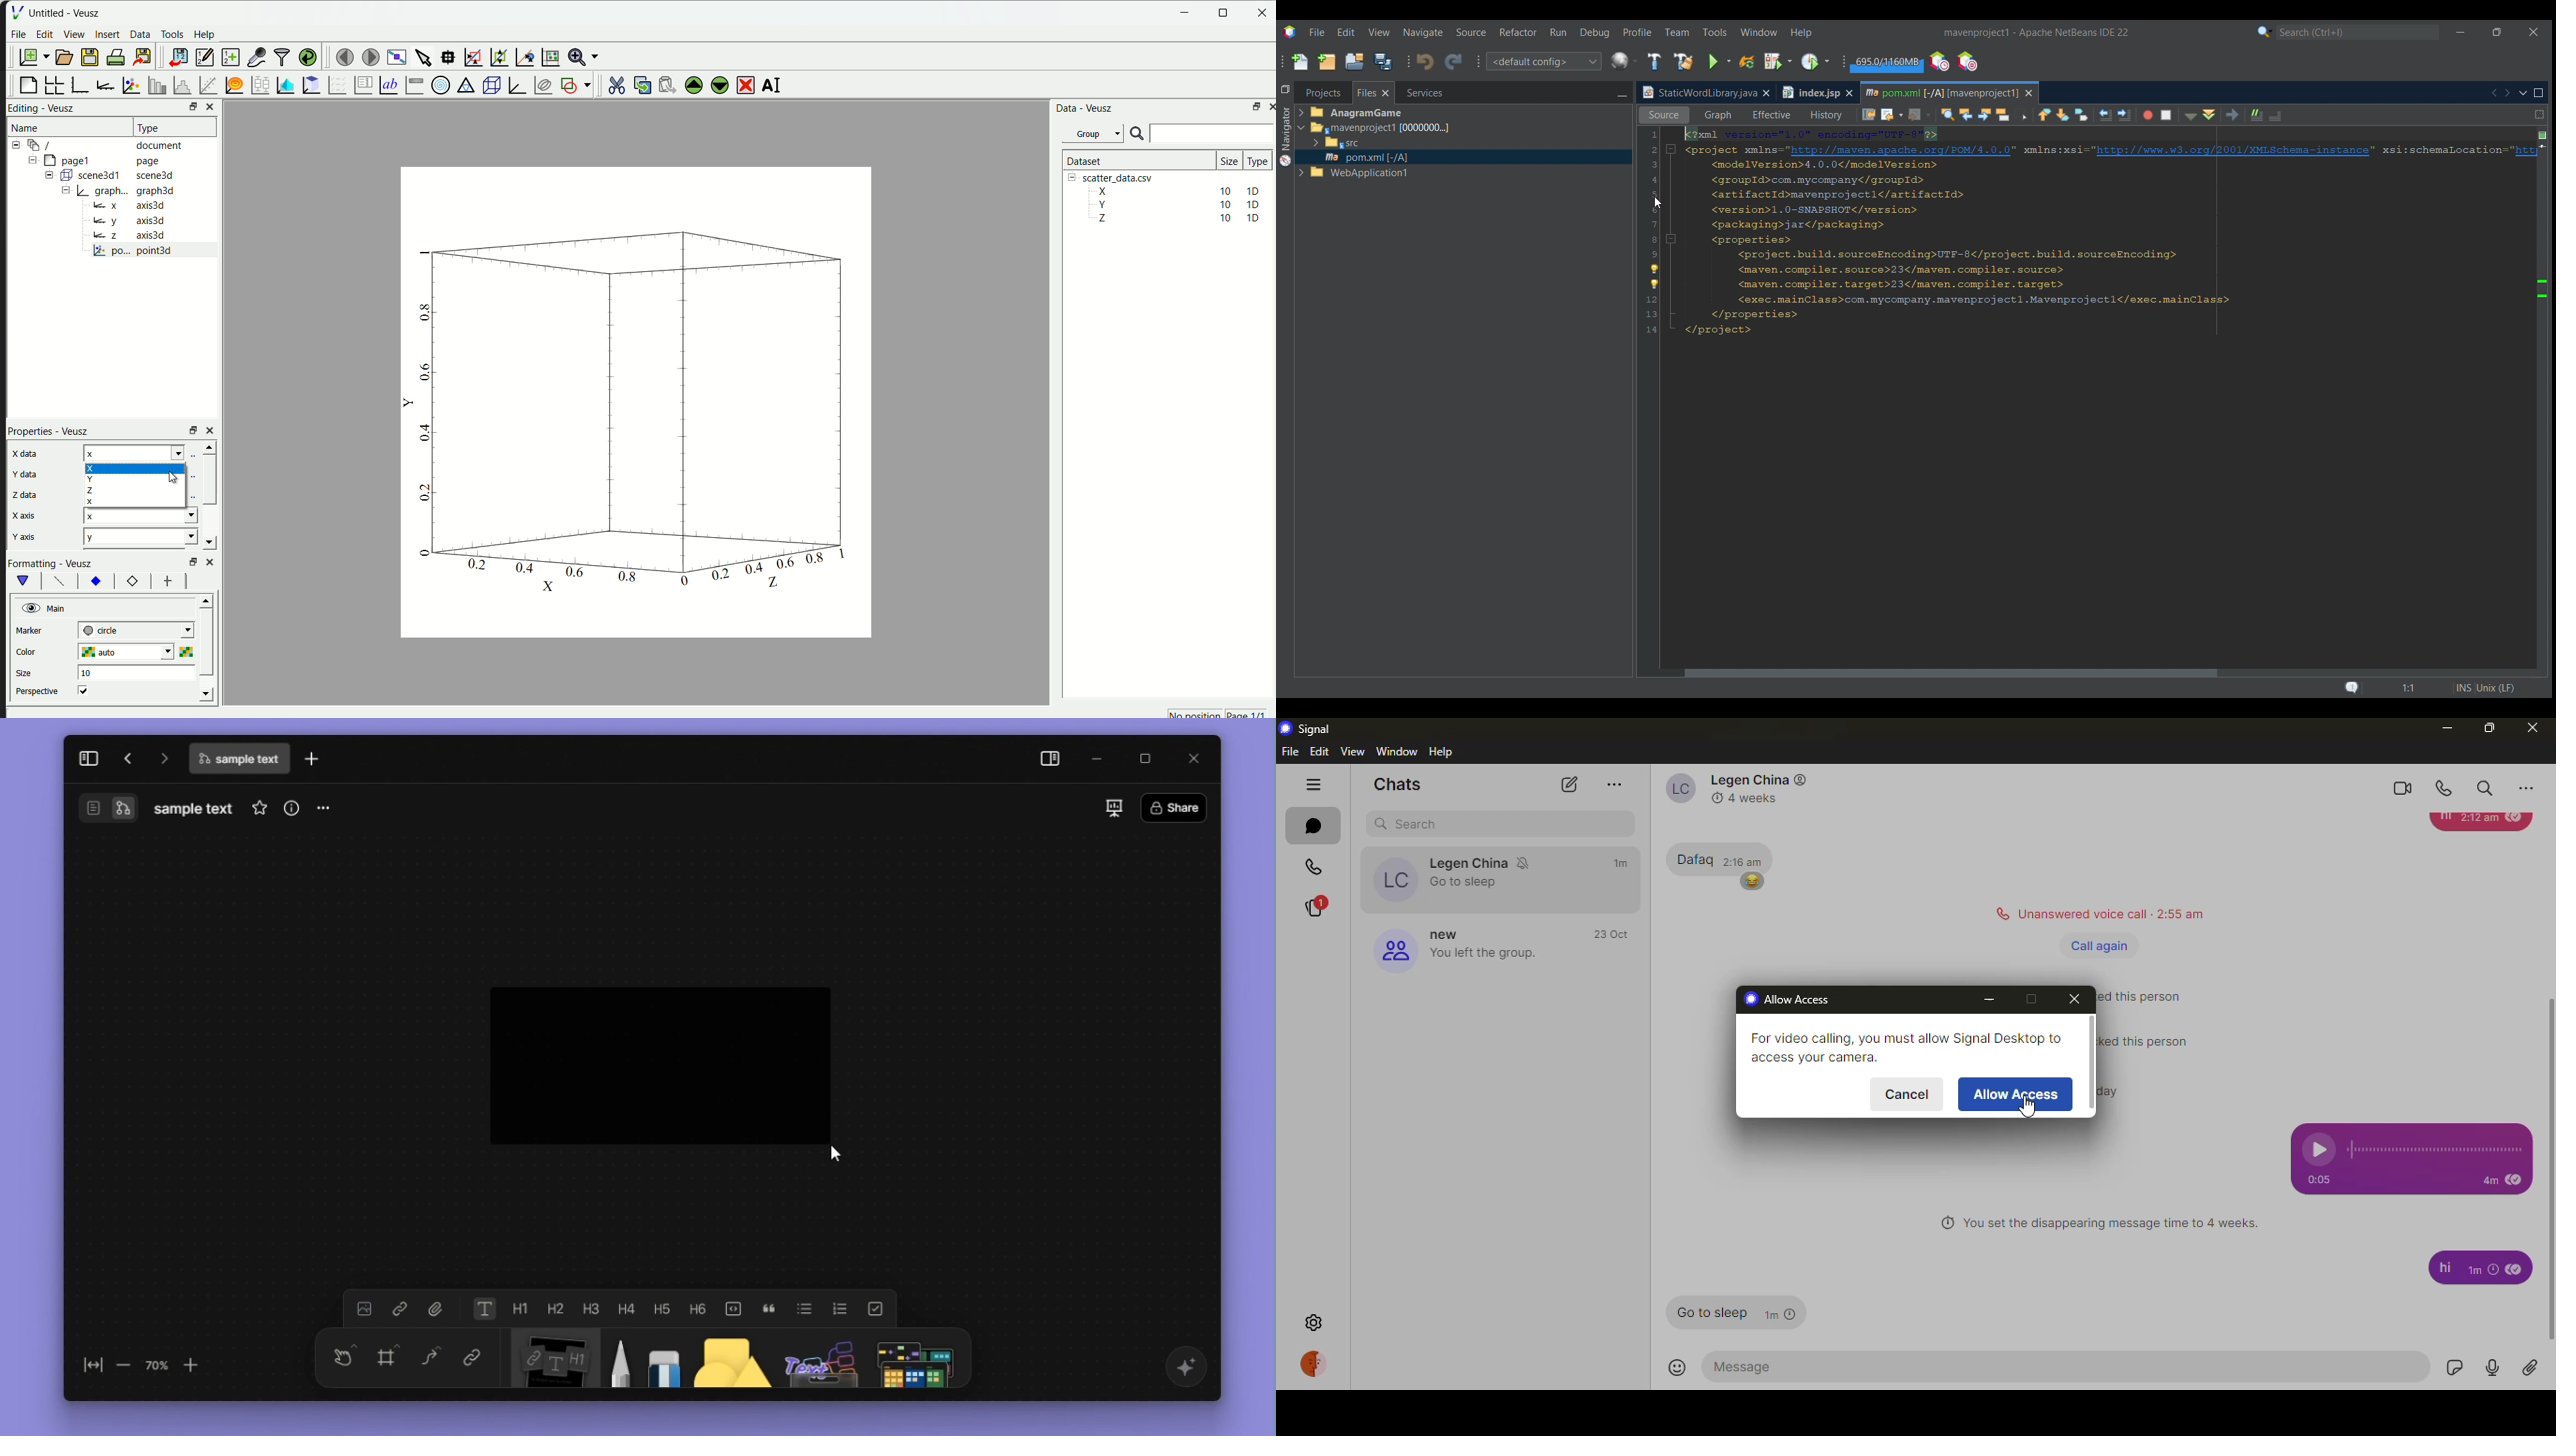  I want to click on For video calling, you must allow Signal Desktop to
access your camera., so click(1903, 1045).